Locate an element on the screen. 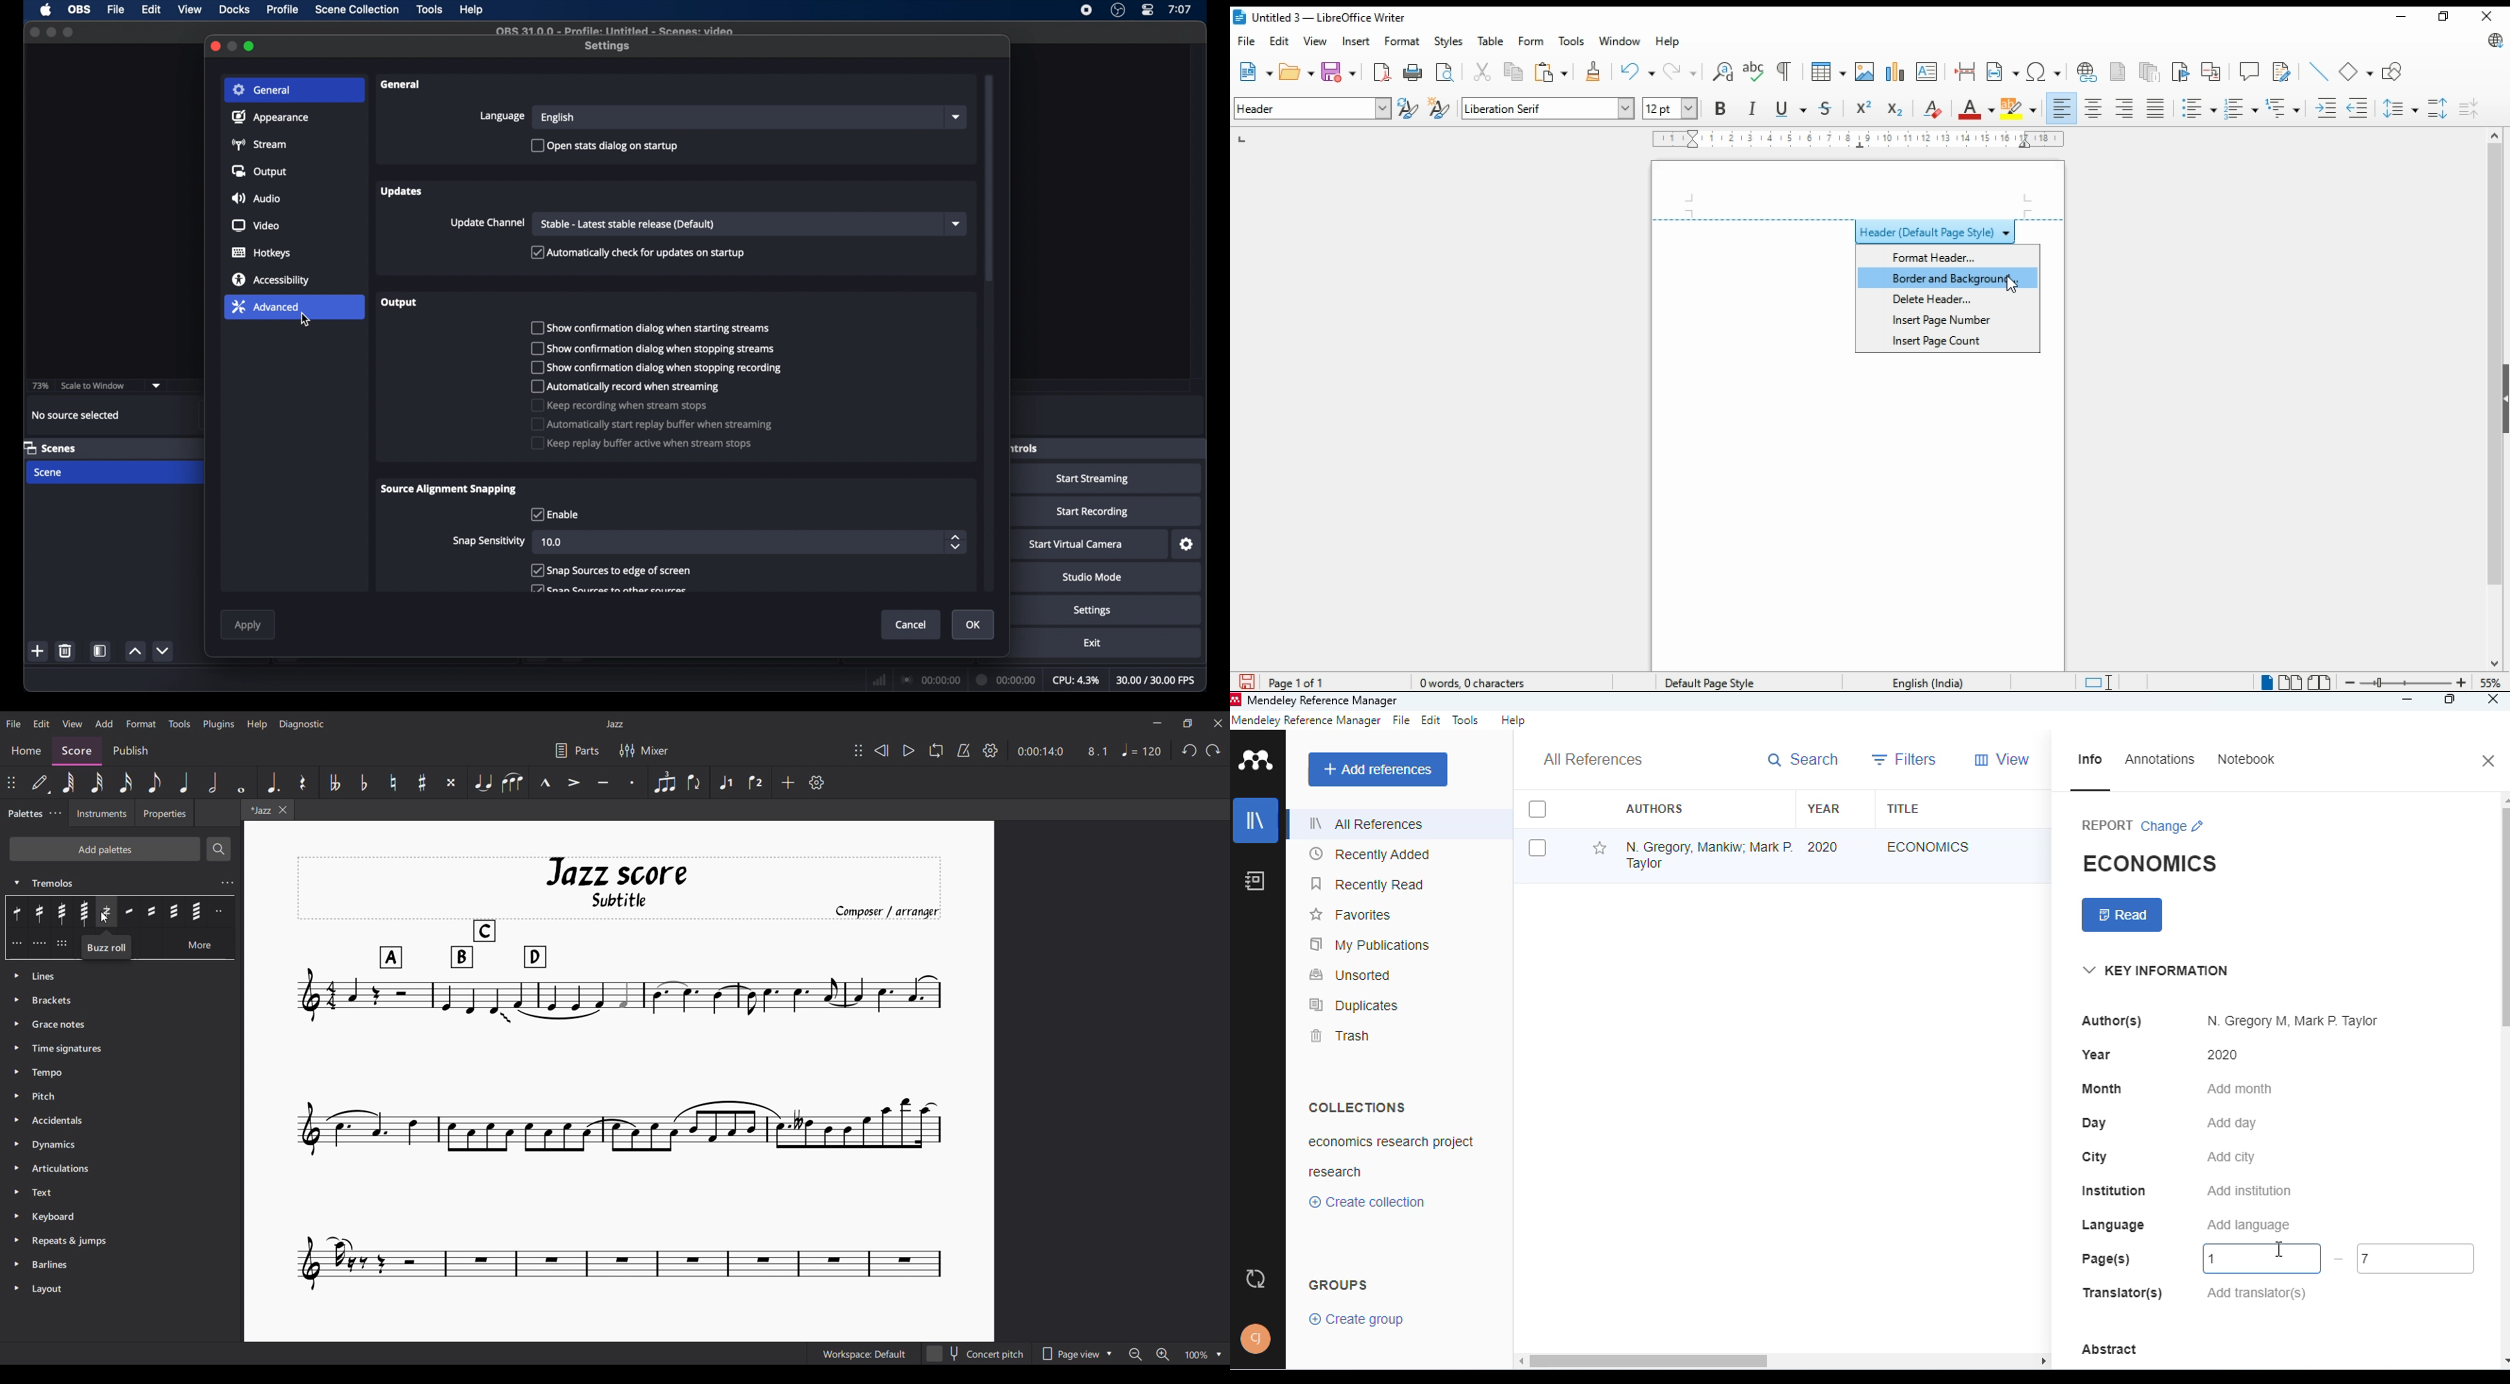 This screenshot has height=1400, width=2520. border and background is located at coordinates (1947, 277).